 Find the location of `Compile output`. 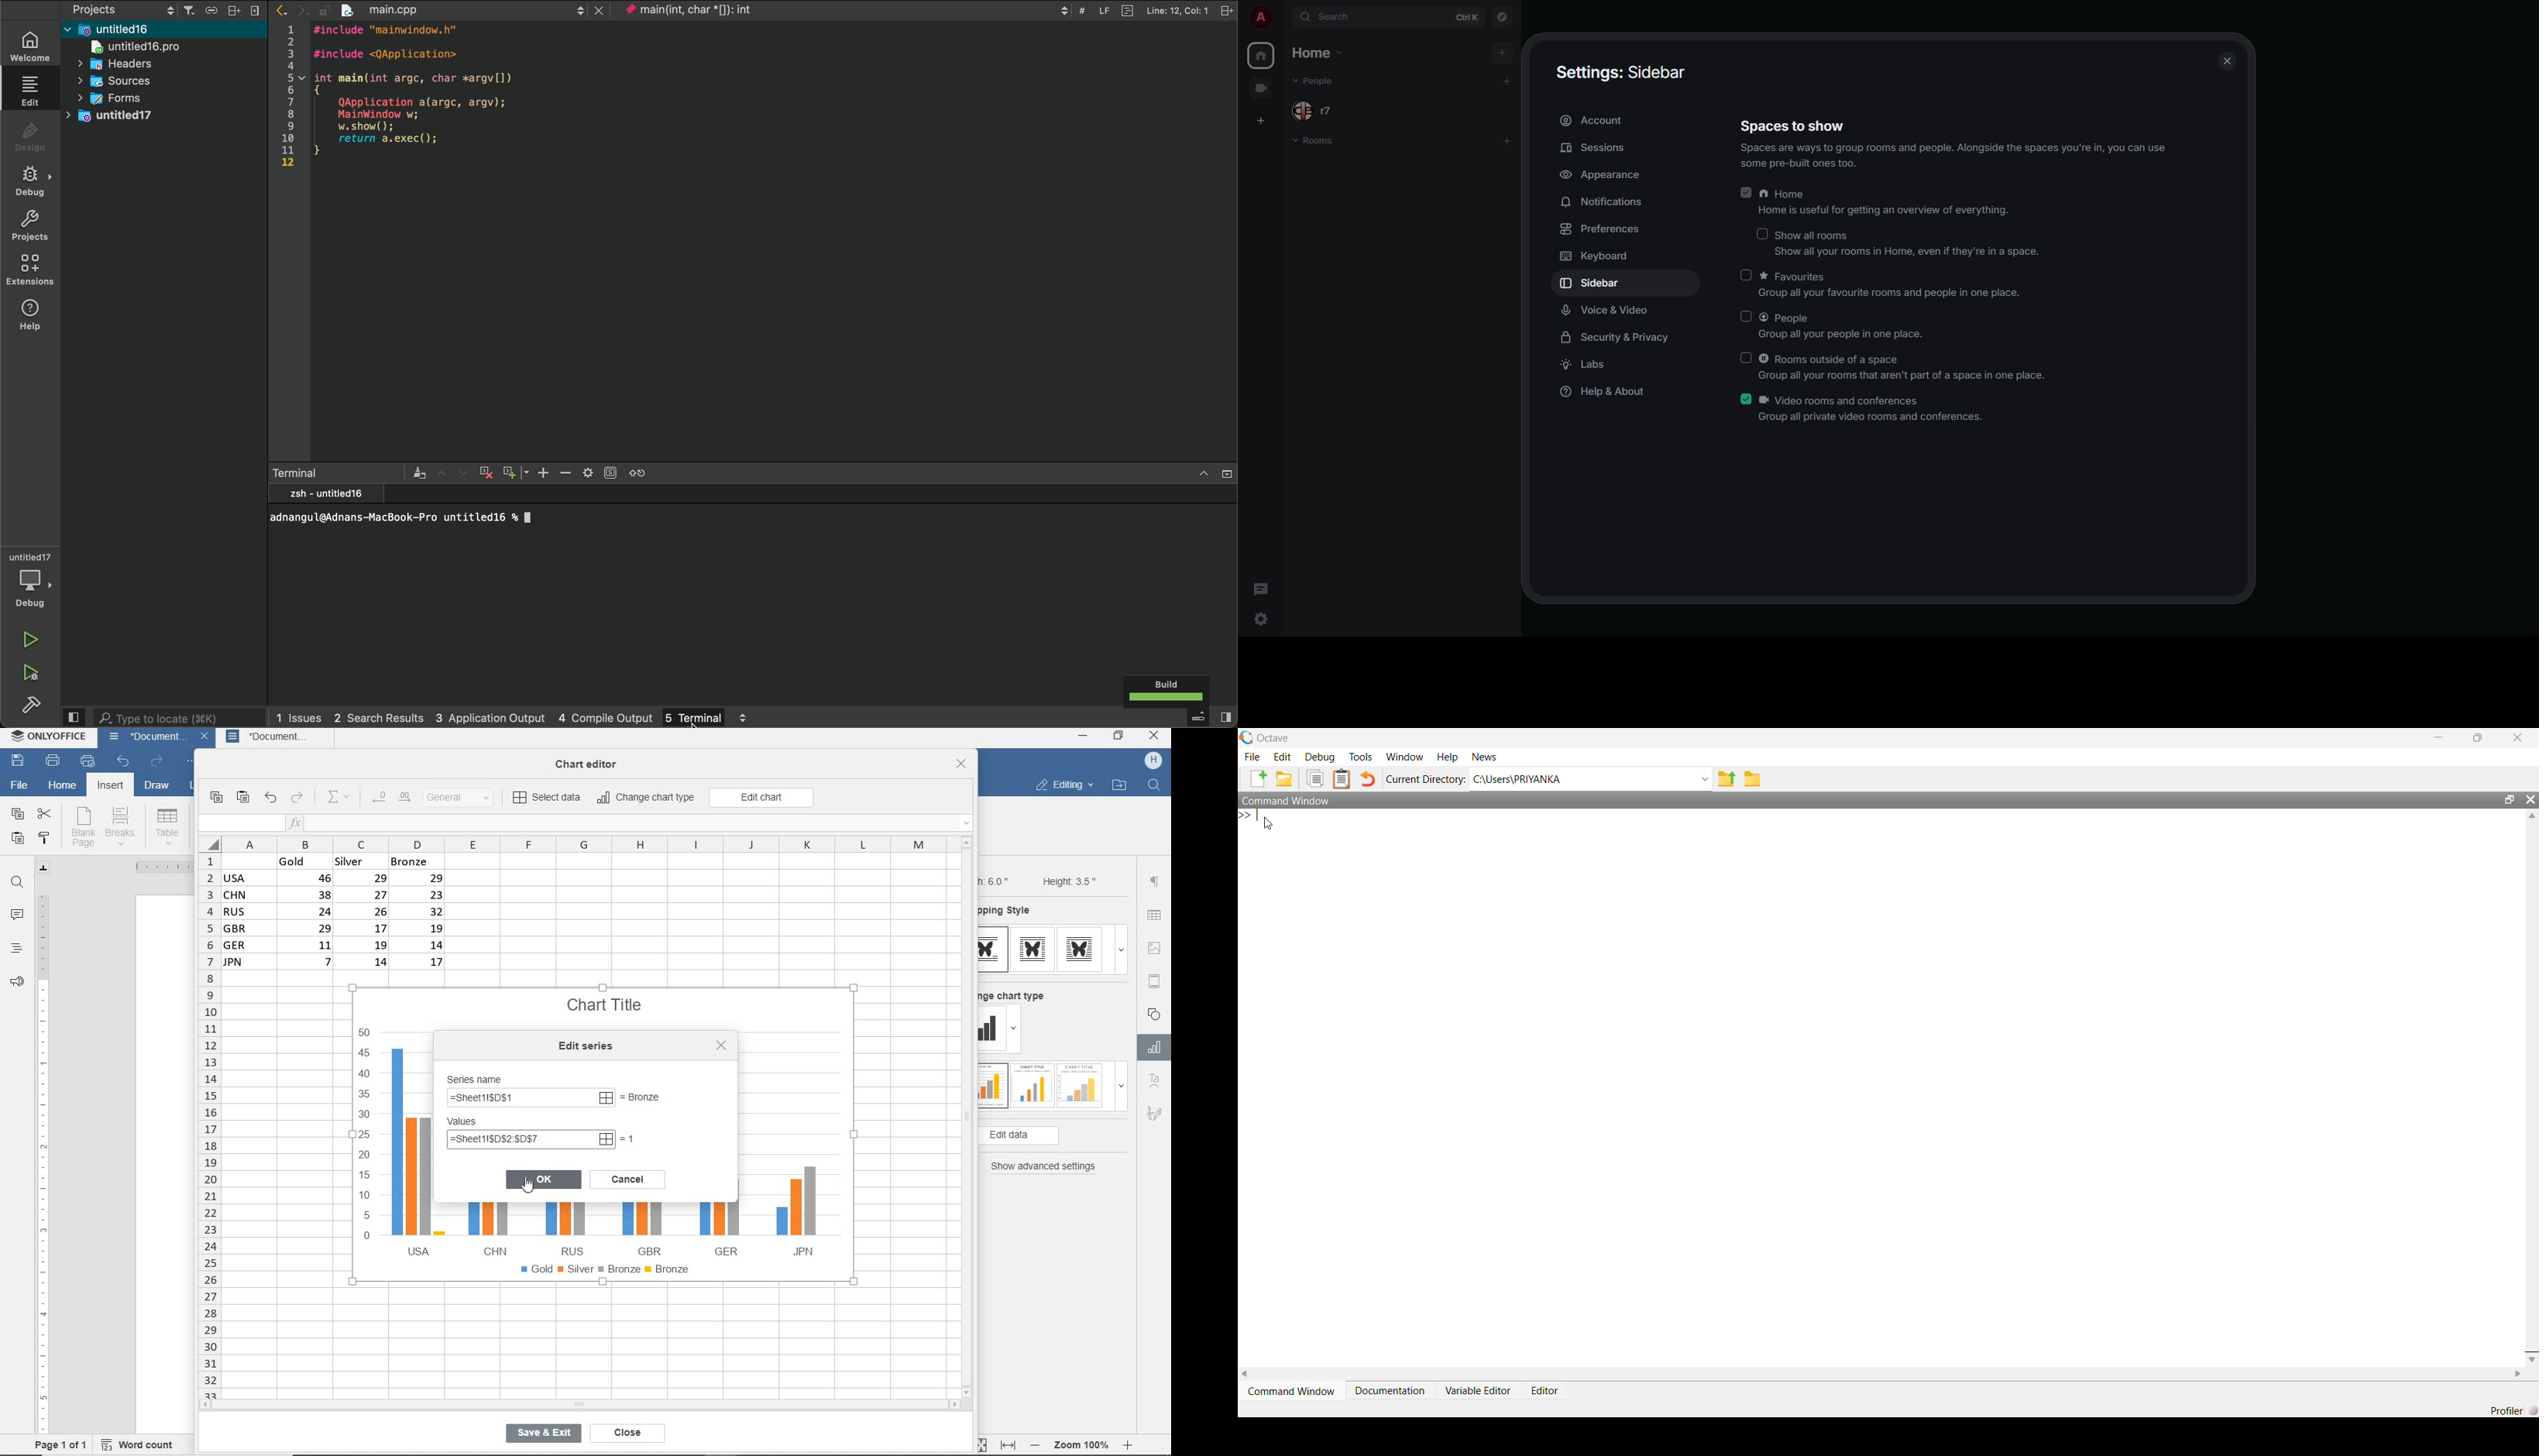

Compile output is located at coordinates (607, 717).